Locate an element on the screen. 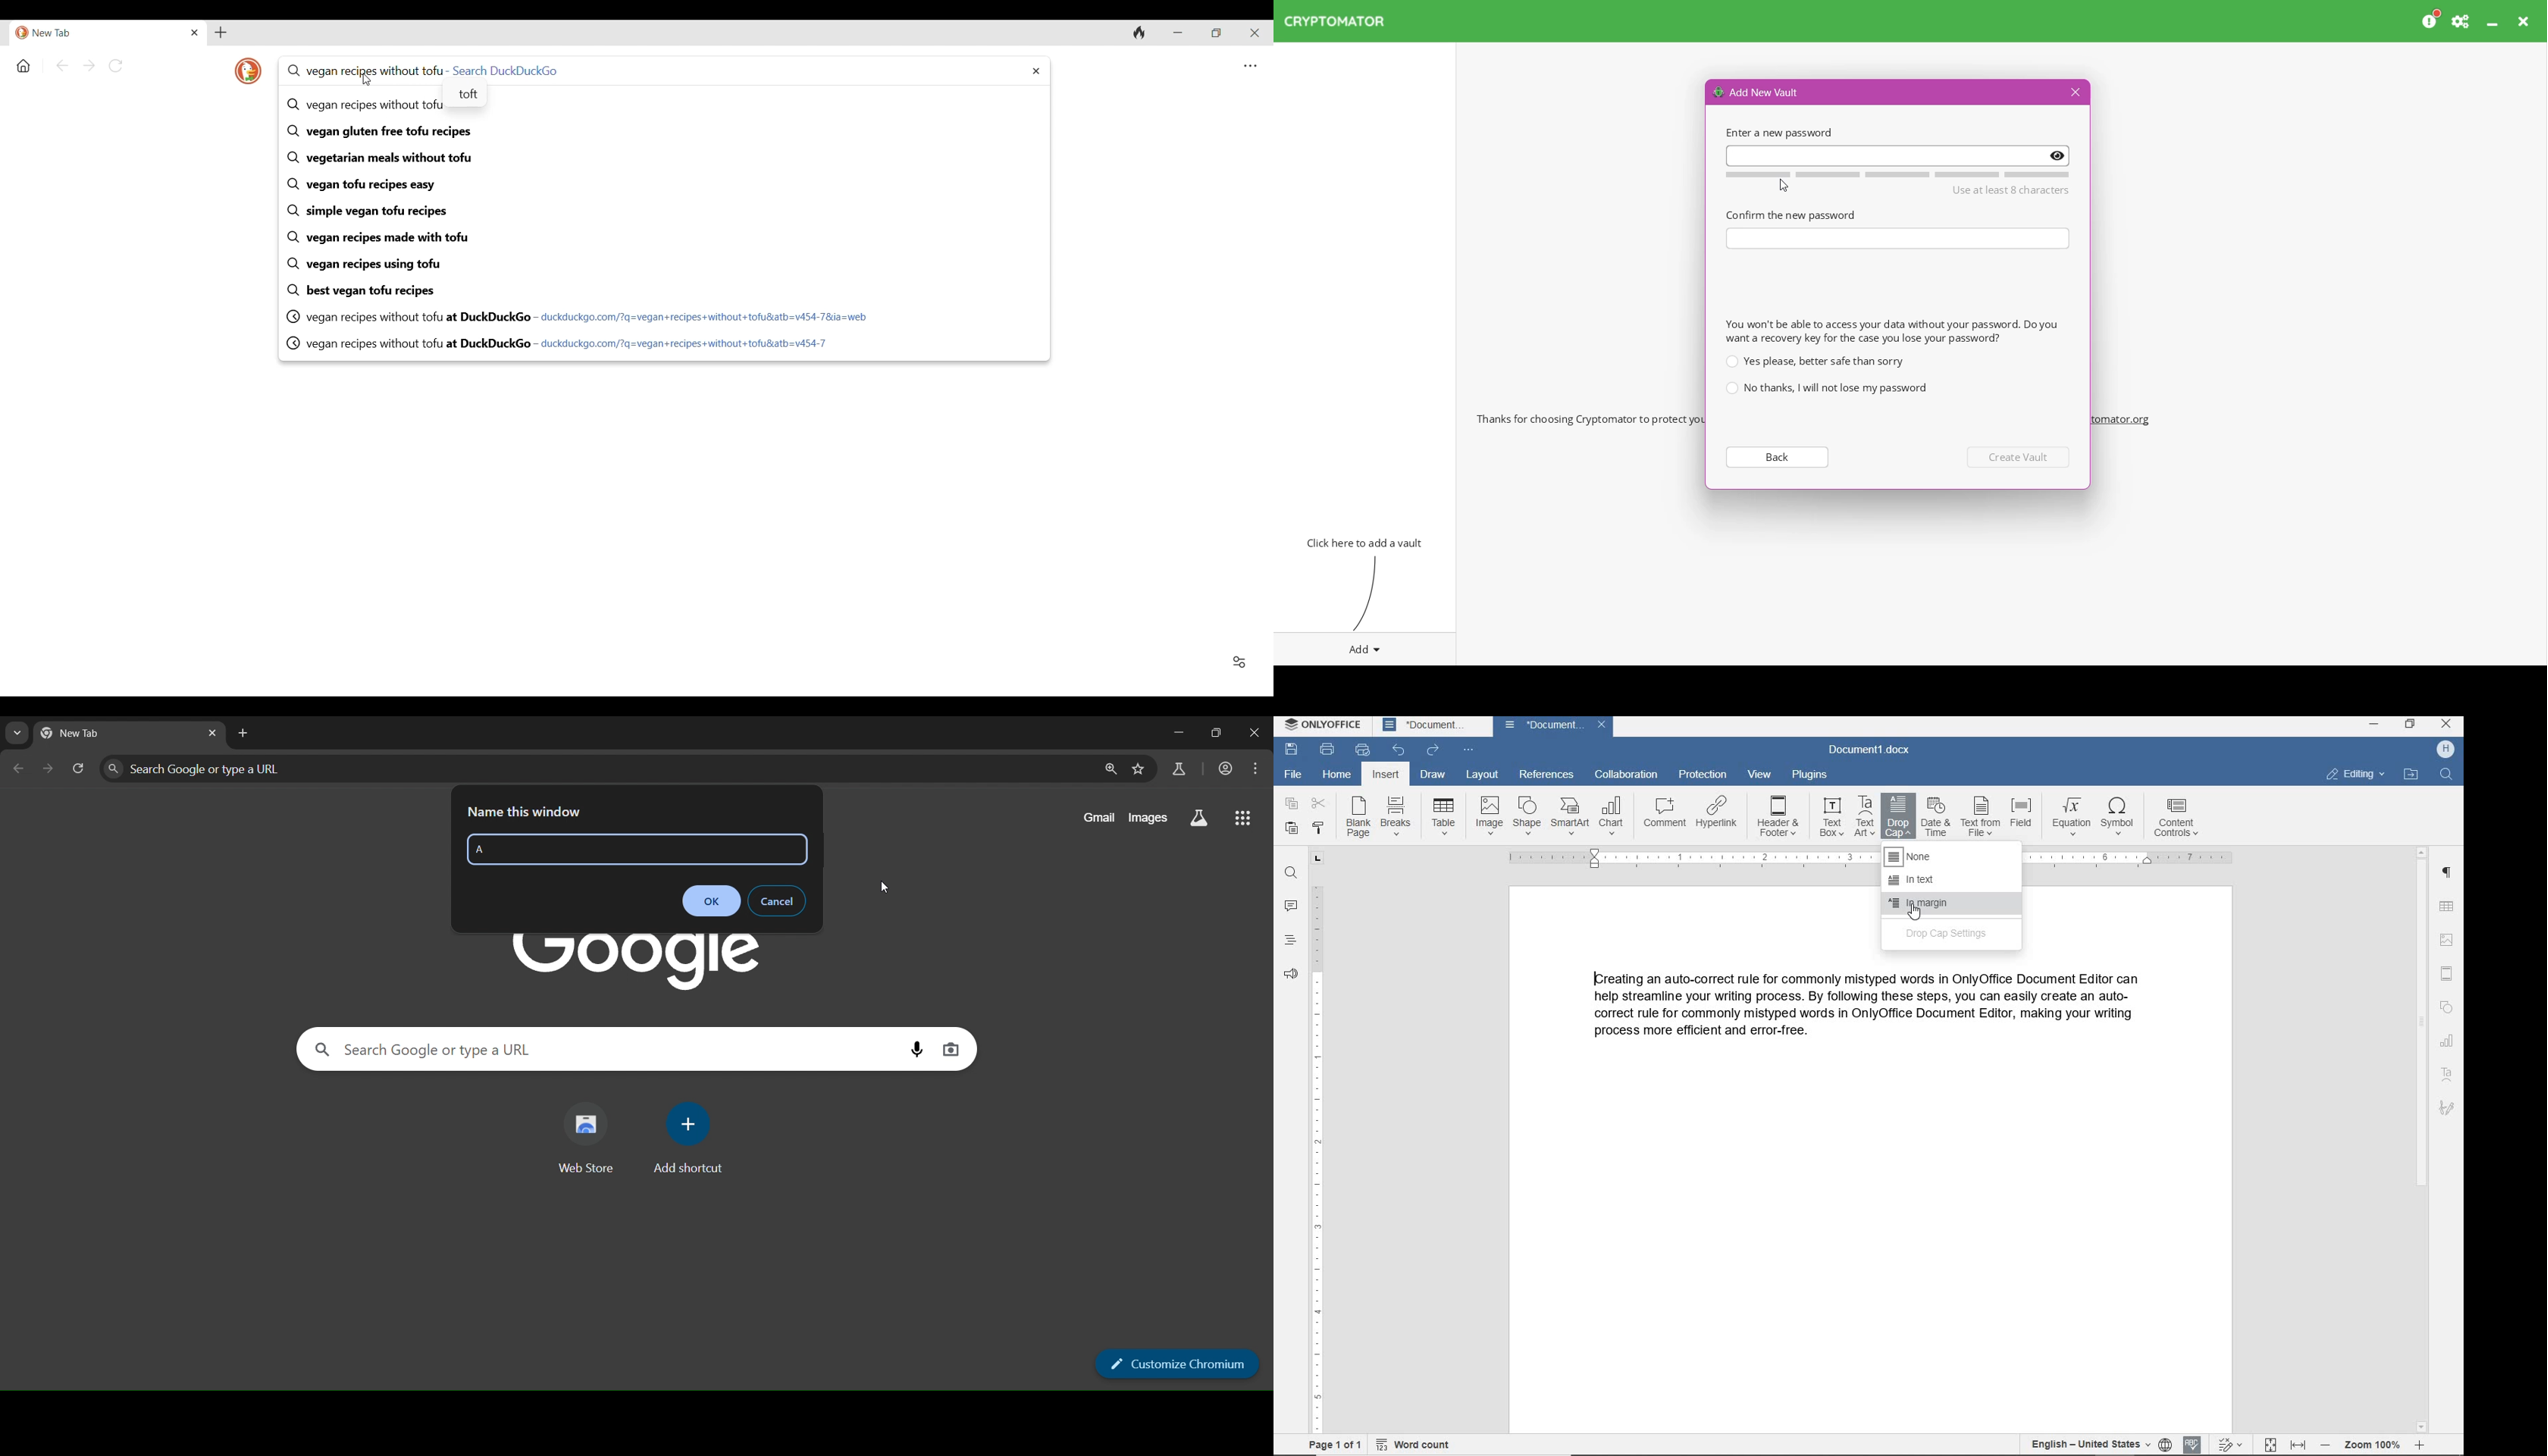 The width and height of the screenshot is (2548, 1456). You won't be able to access your data without your password. Do want a recovery key for the case you lose your password is located at coordinates (1891, 331).